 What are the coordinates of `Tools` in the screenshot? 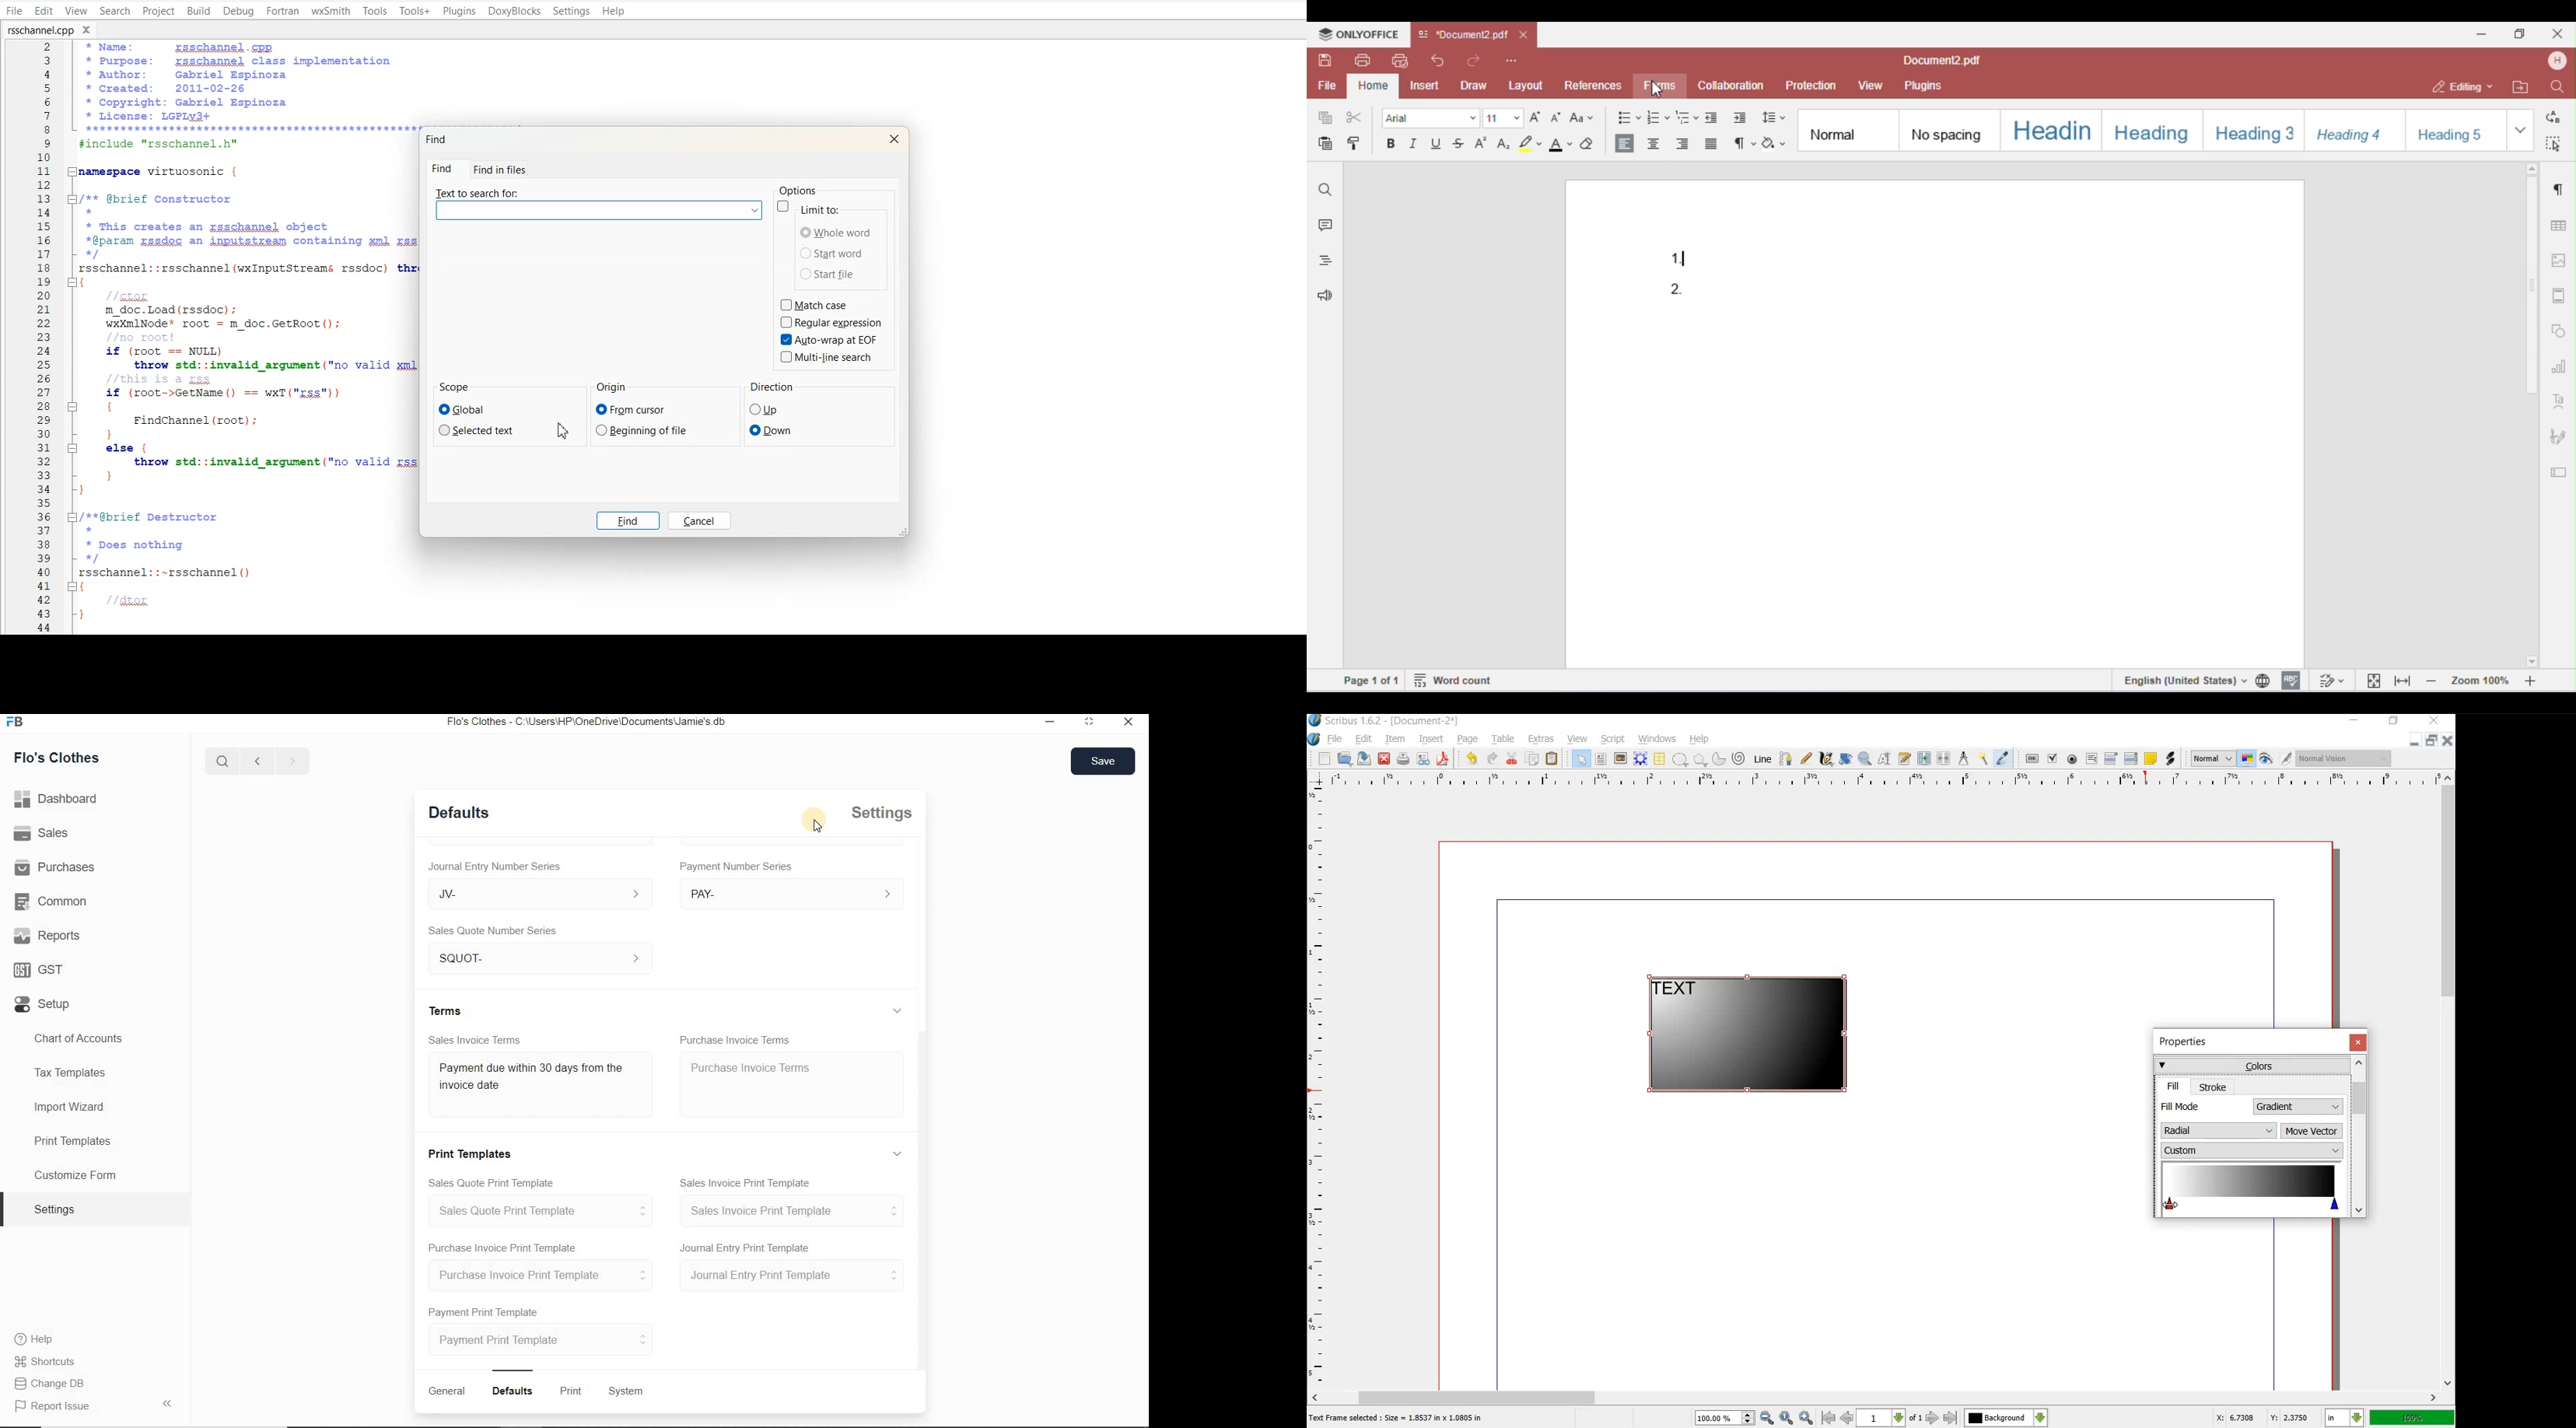 It's located at (376, 11).